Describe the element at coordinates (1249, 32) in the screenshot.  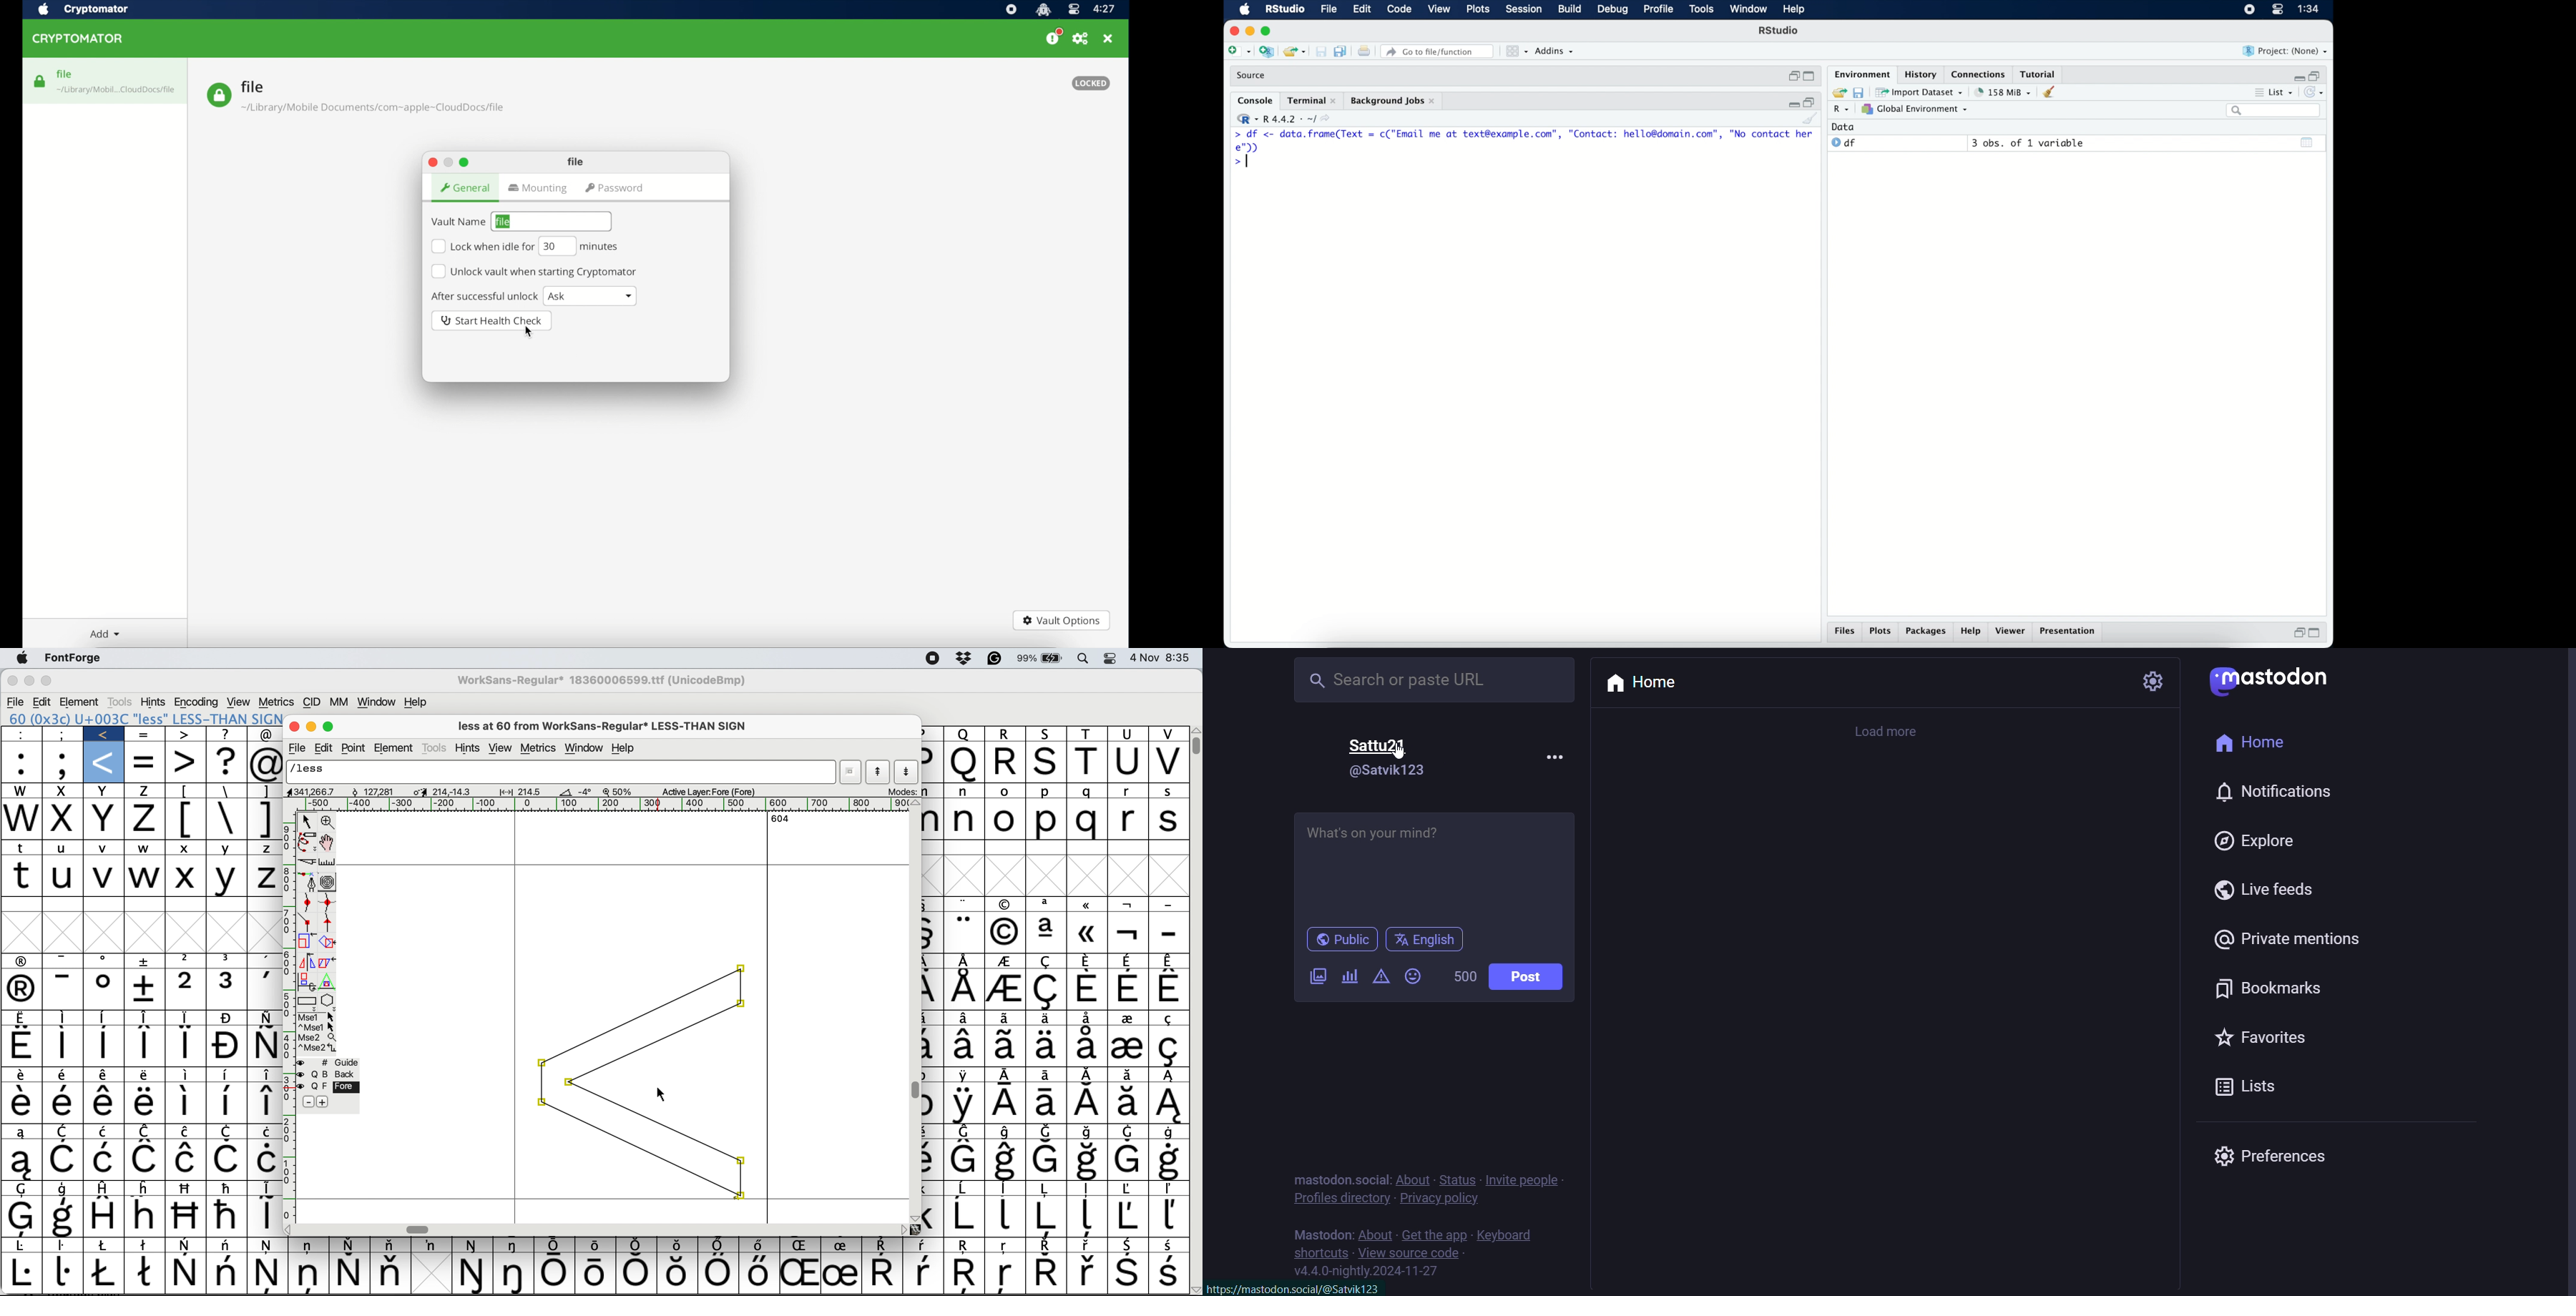
I see `minimize` at that location.